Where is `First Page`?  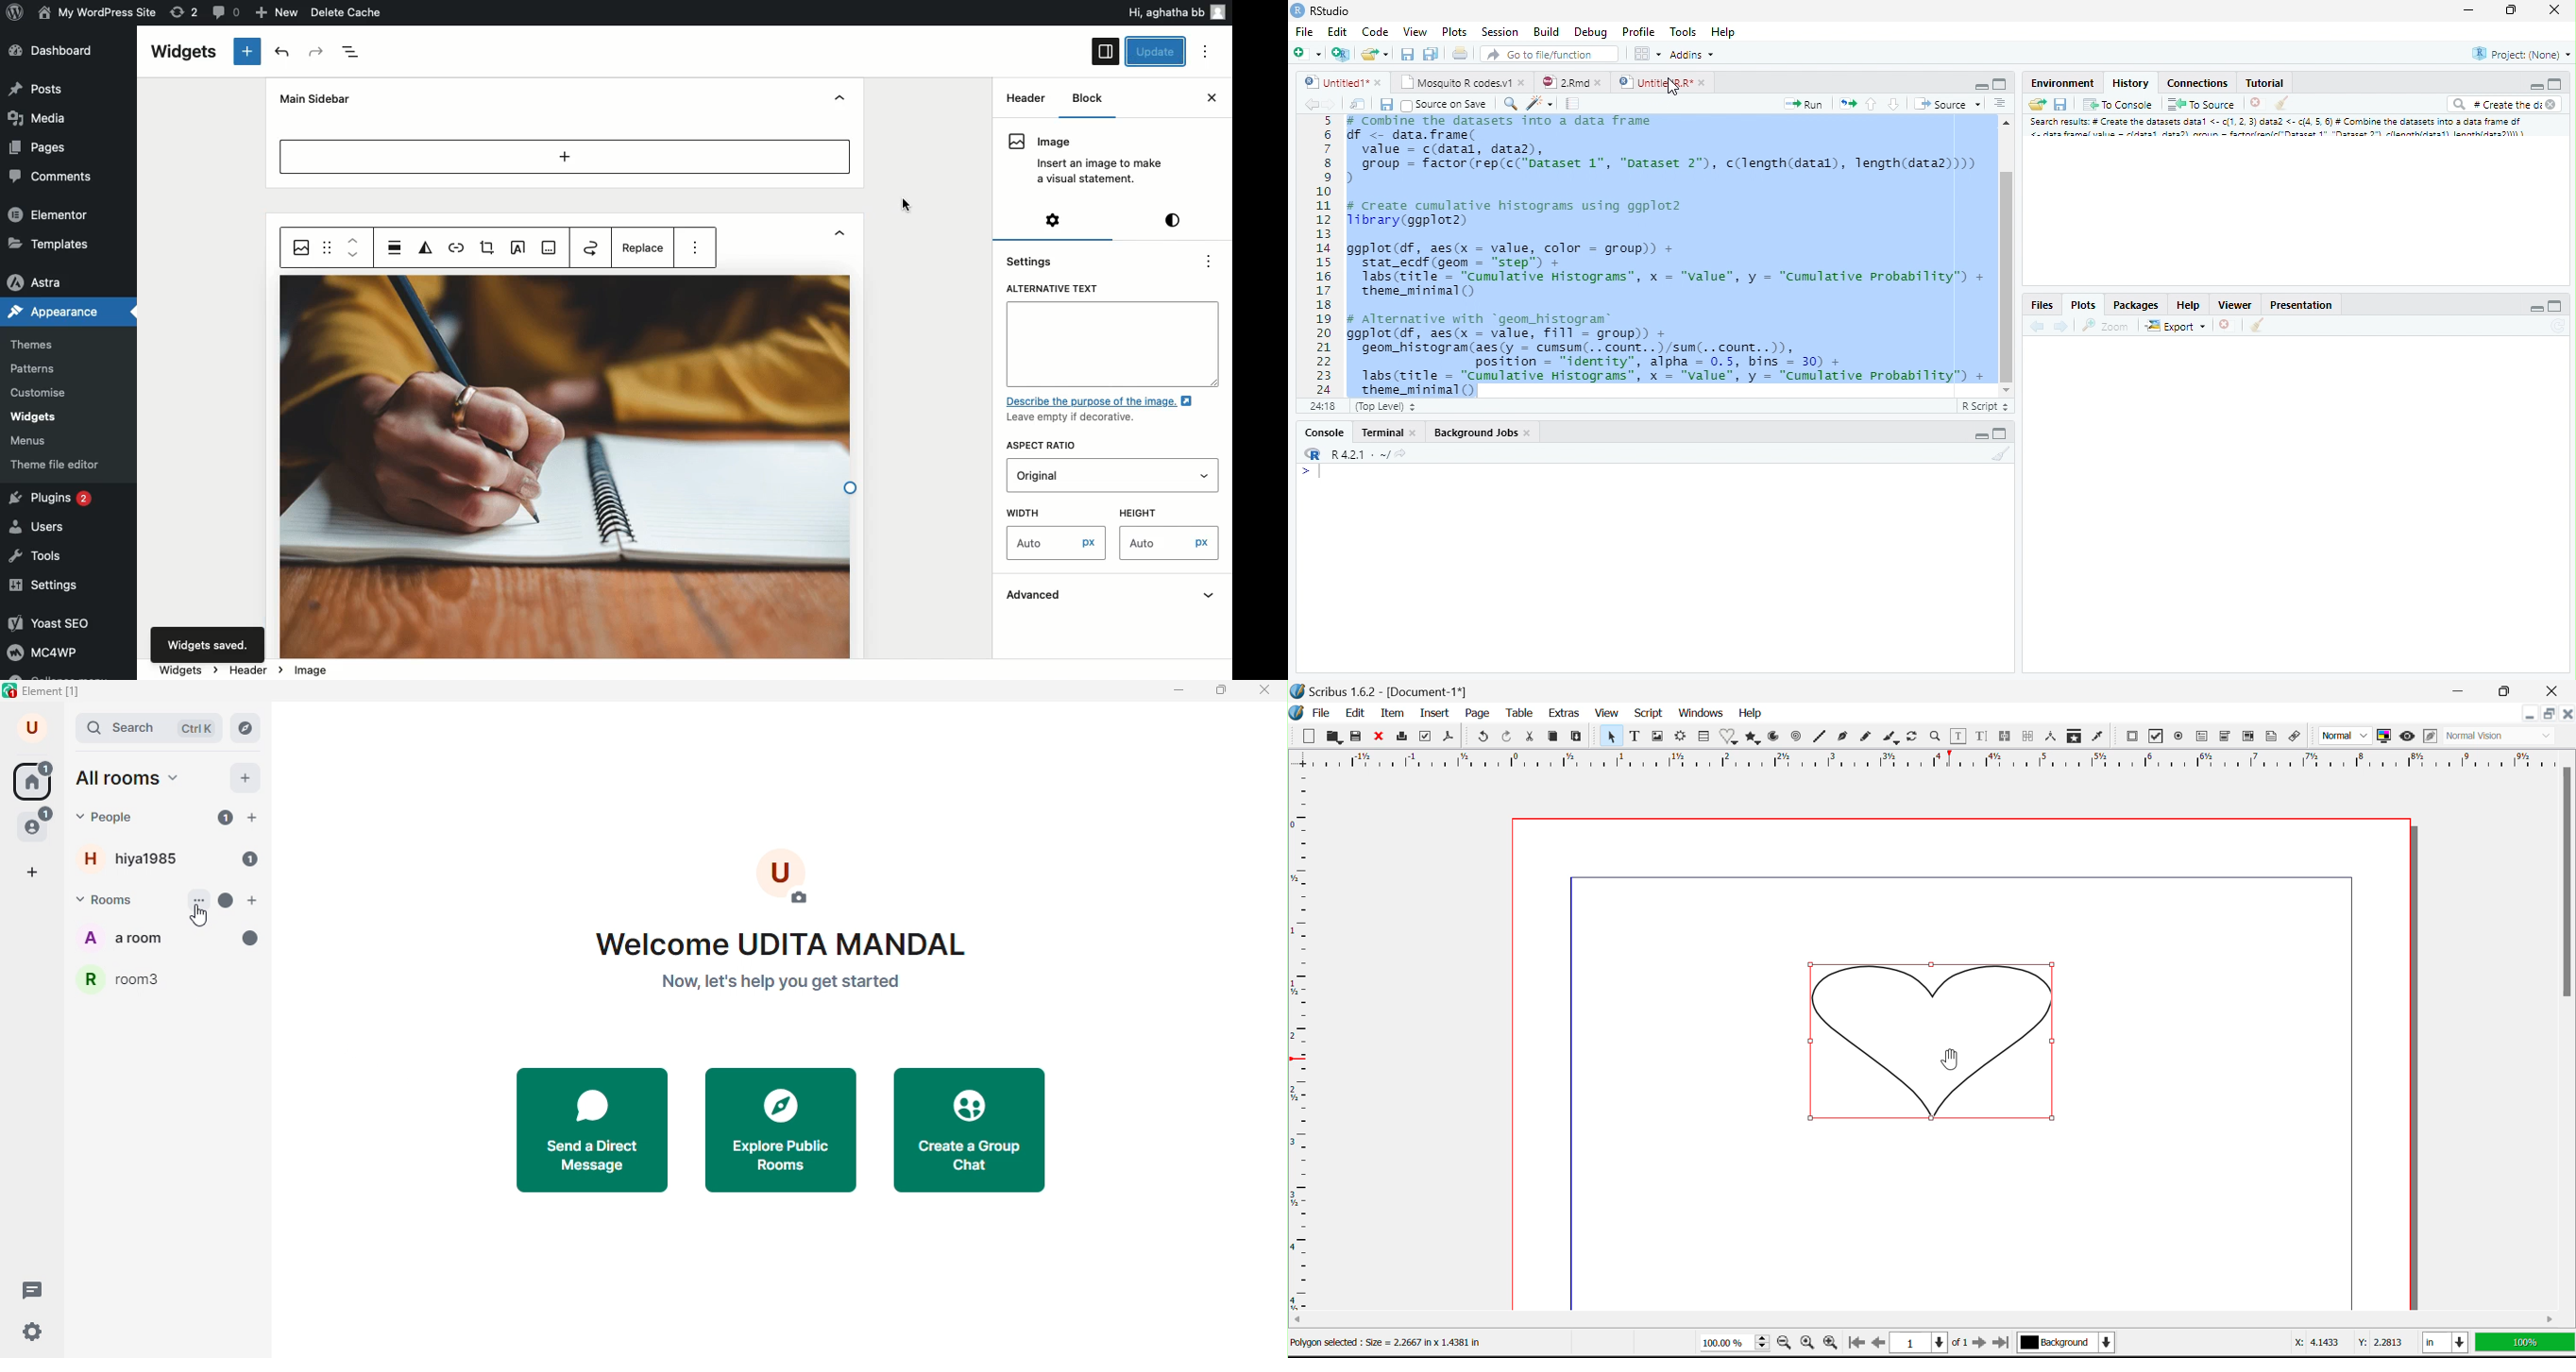
First Page is located at coordinates (1856, 1343).